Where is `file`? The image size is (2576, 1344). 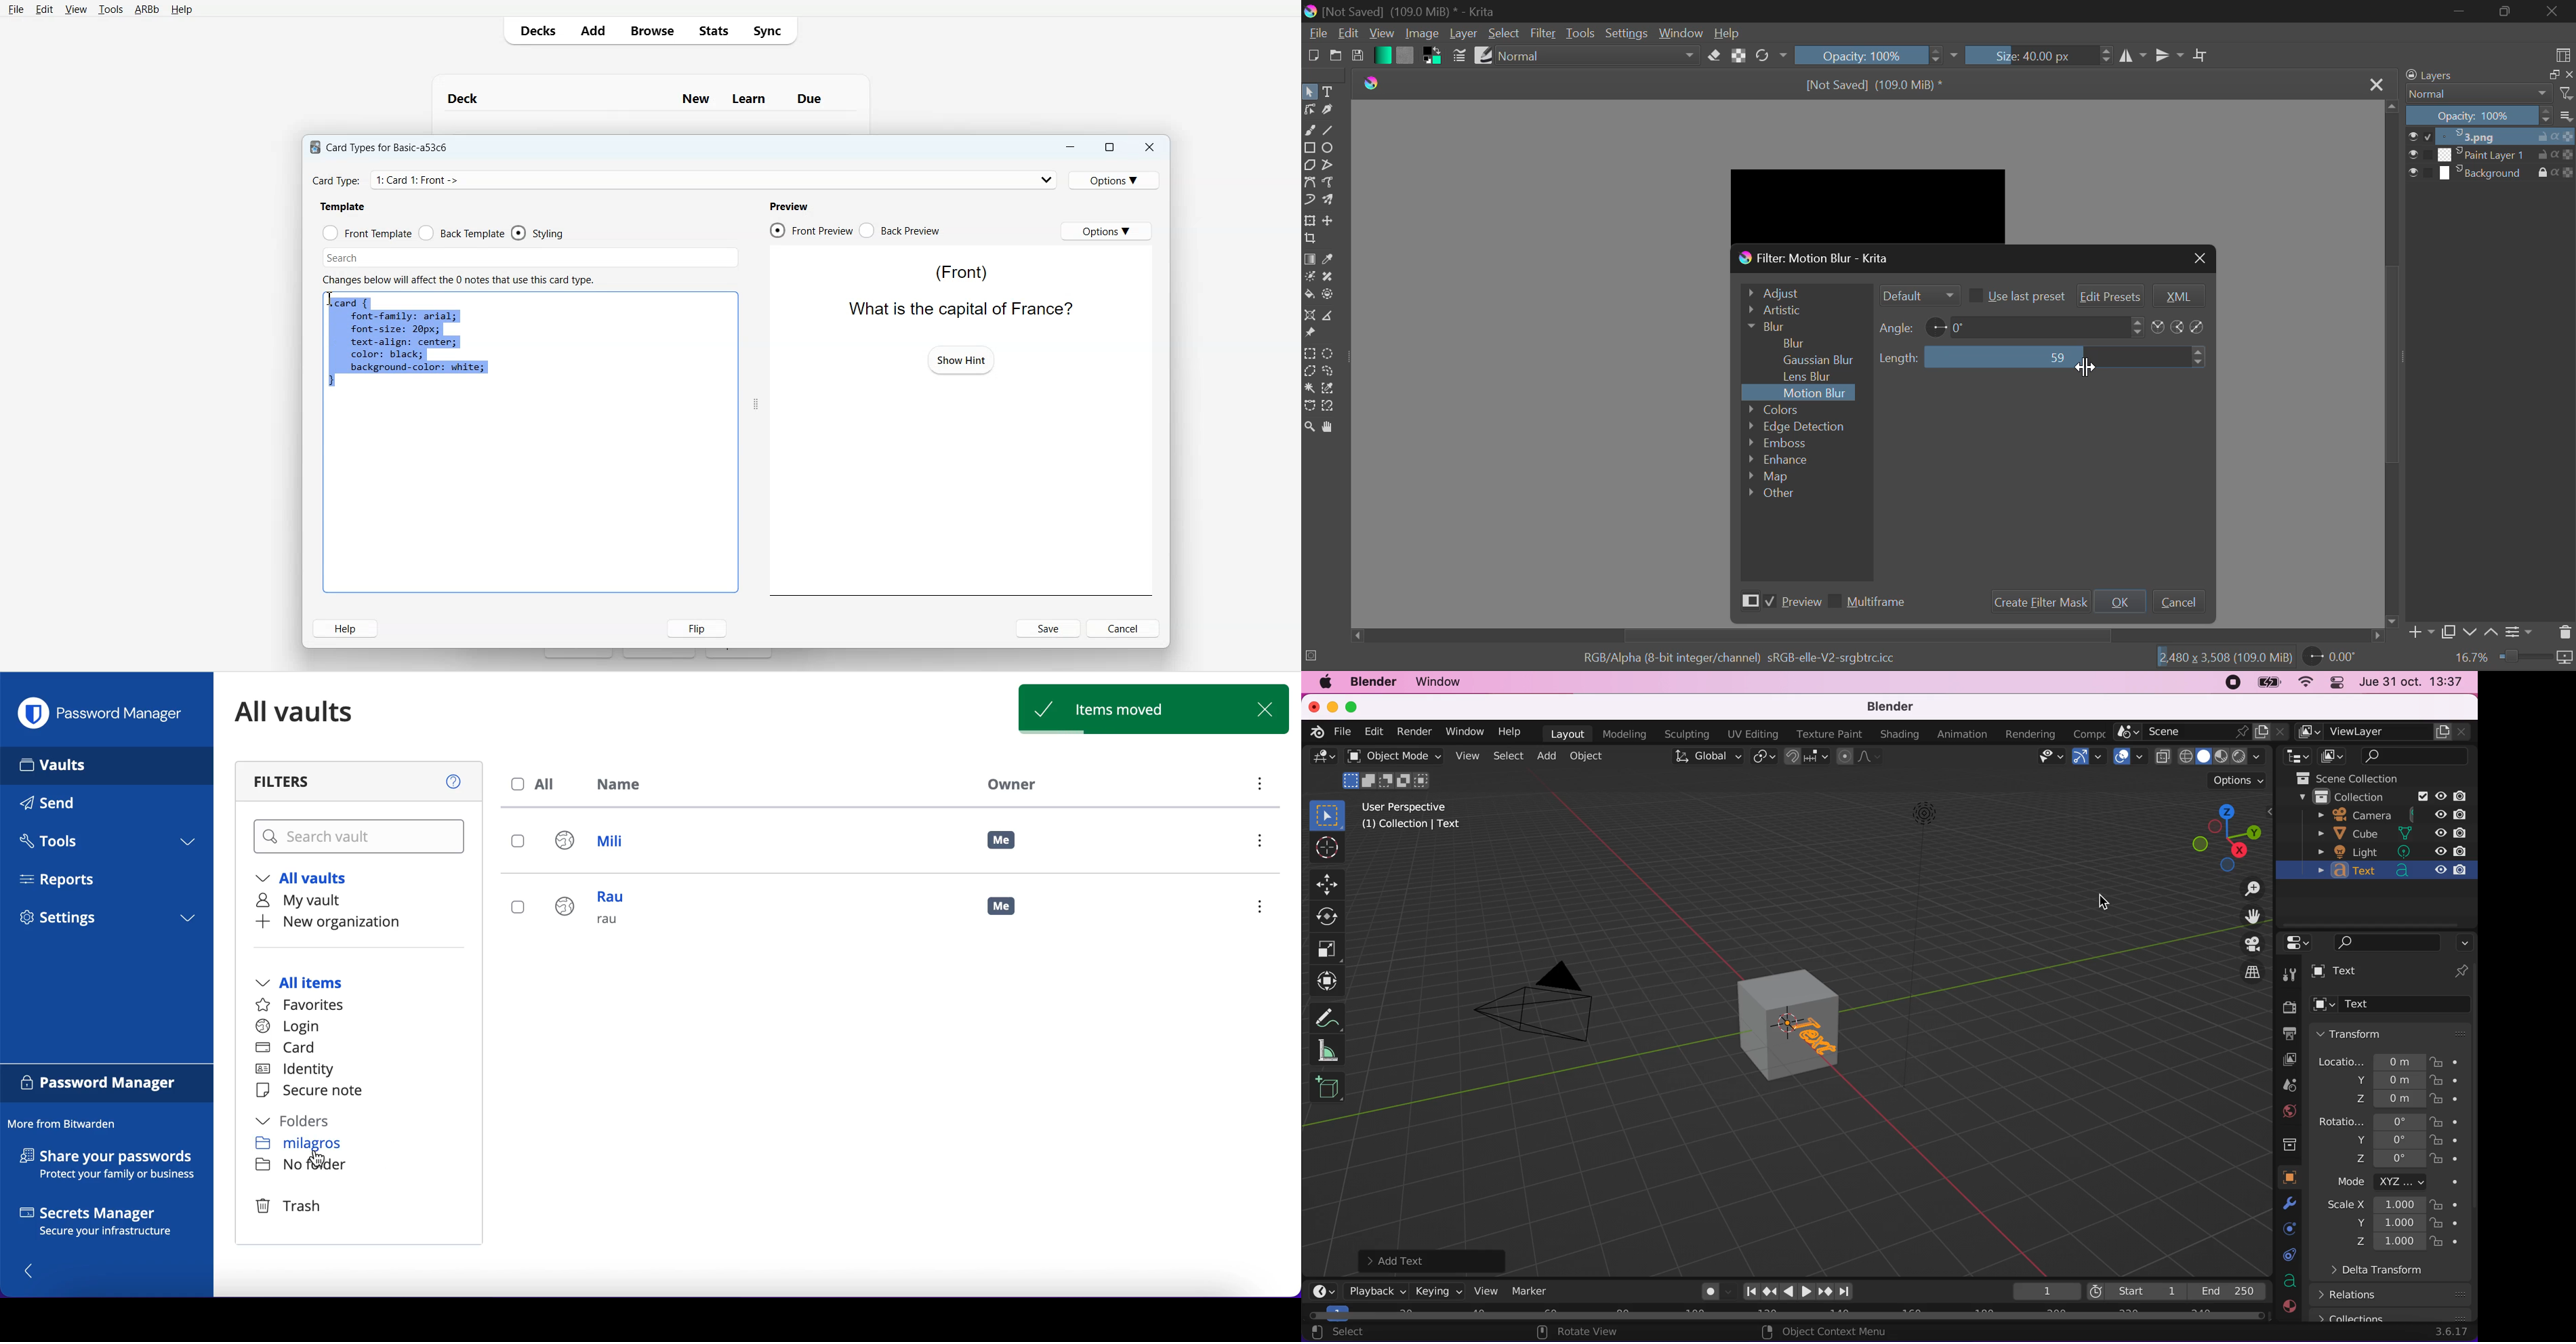 file is located at coordinates (1343, 732).